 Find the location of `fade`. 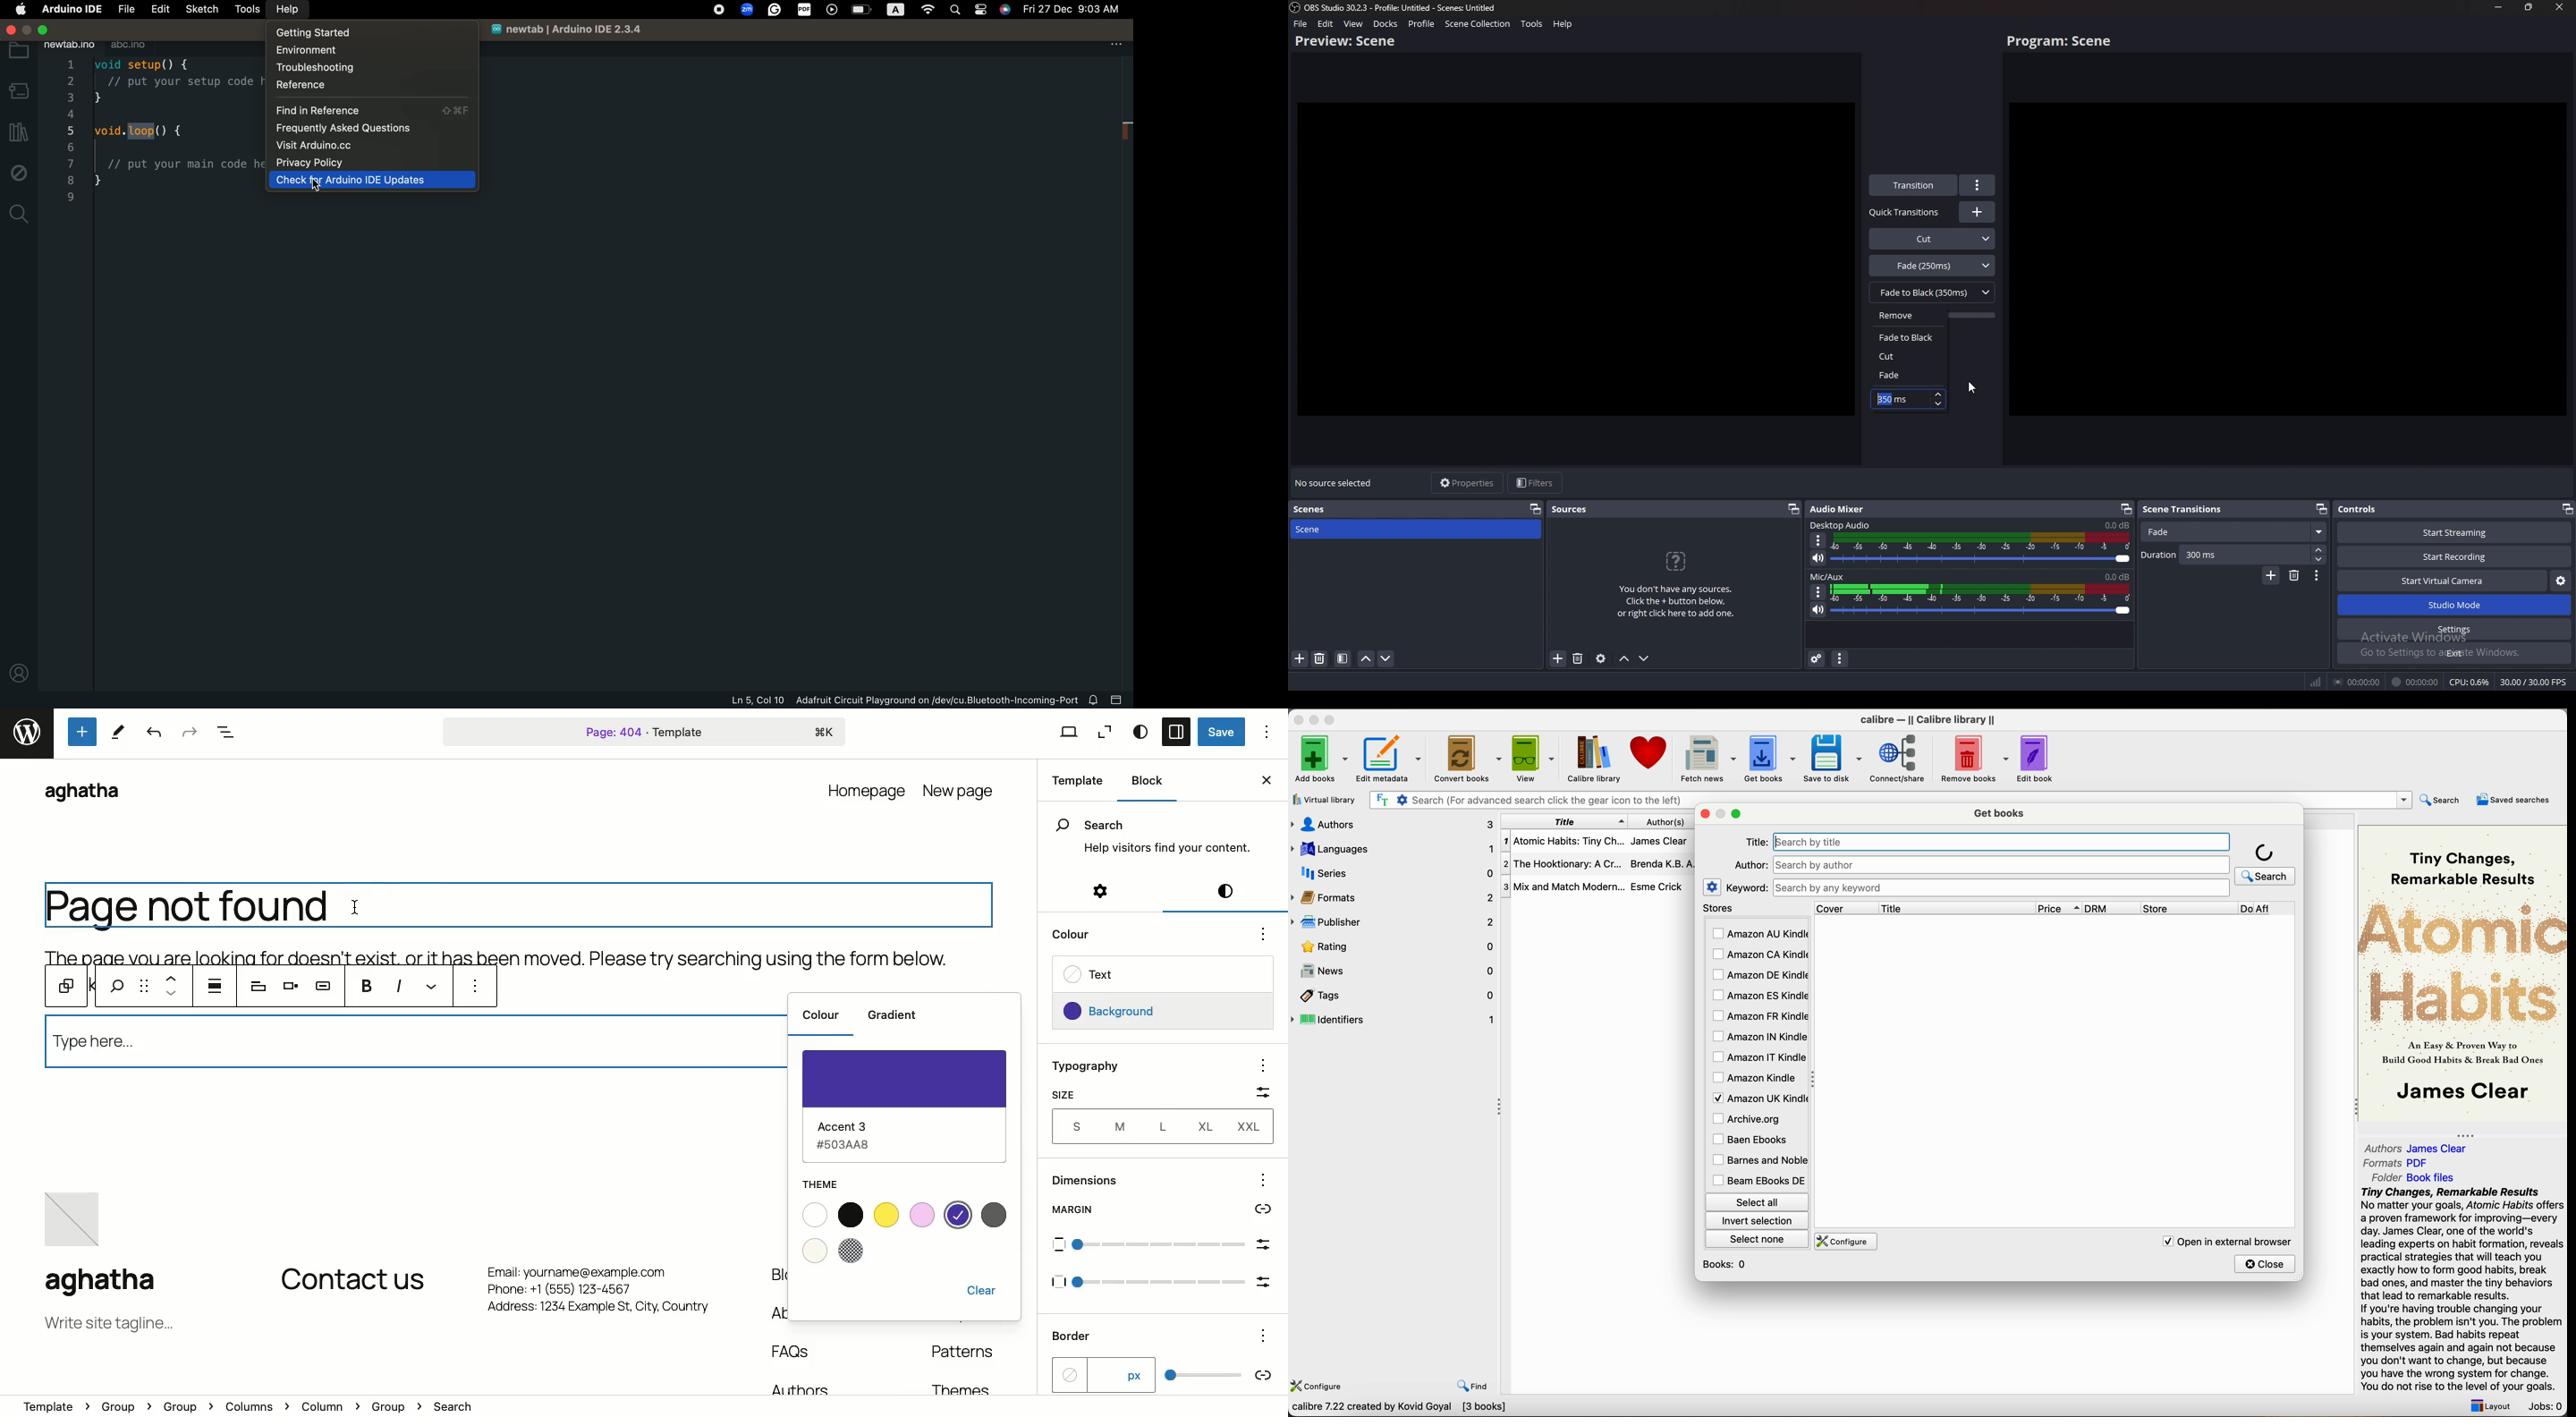

fade is located at coordinates (1904, 375).